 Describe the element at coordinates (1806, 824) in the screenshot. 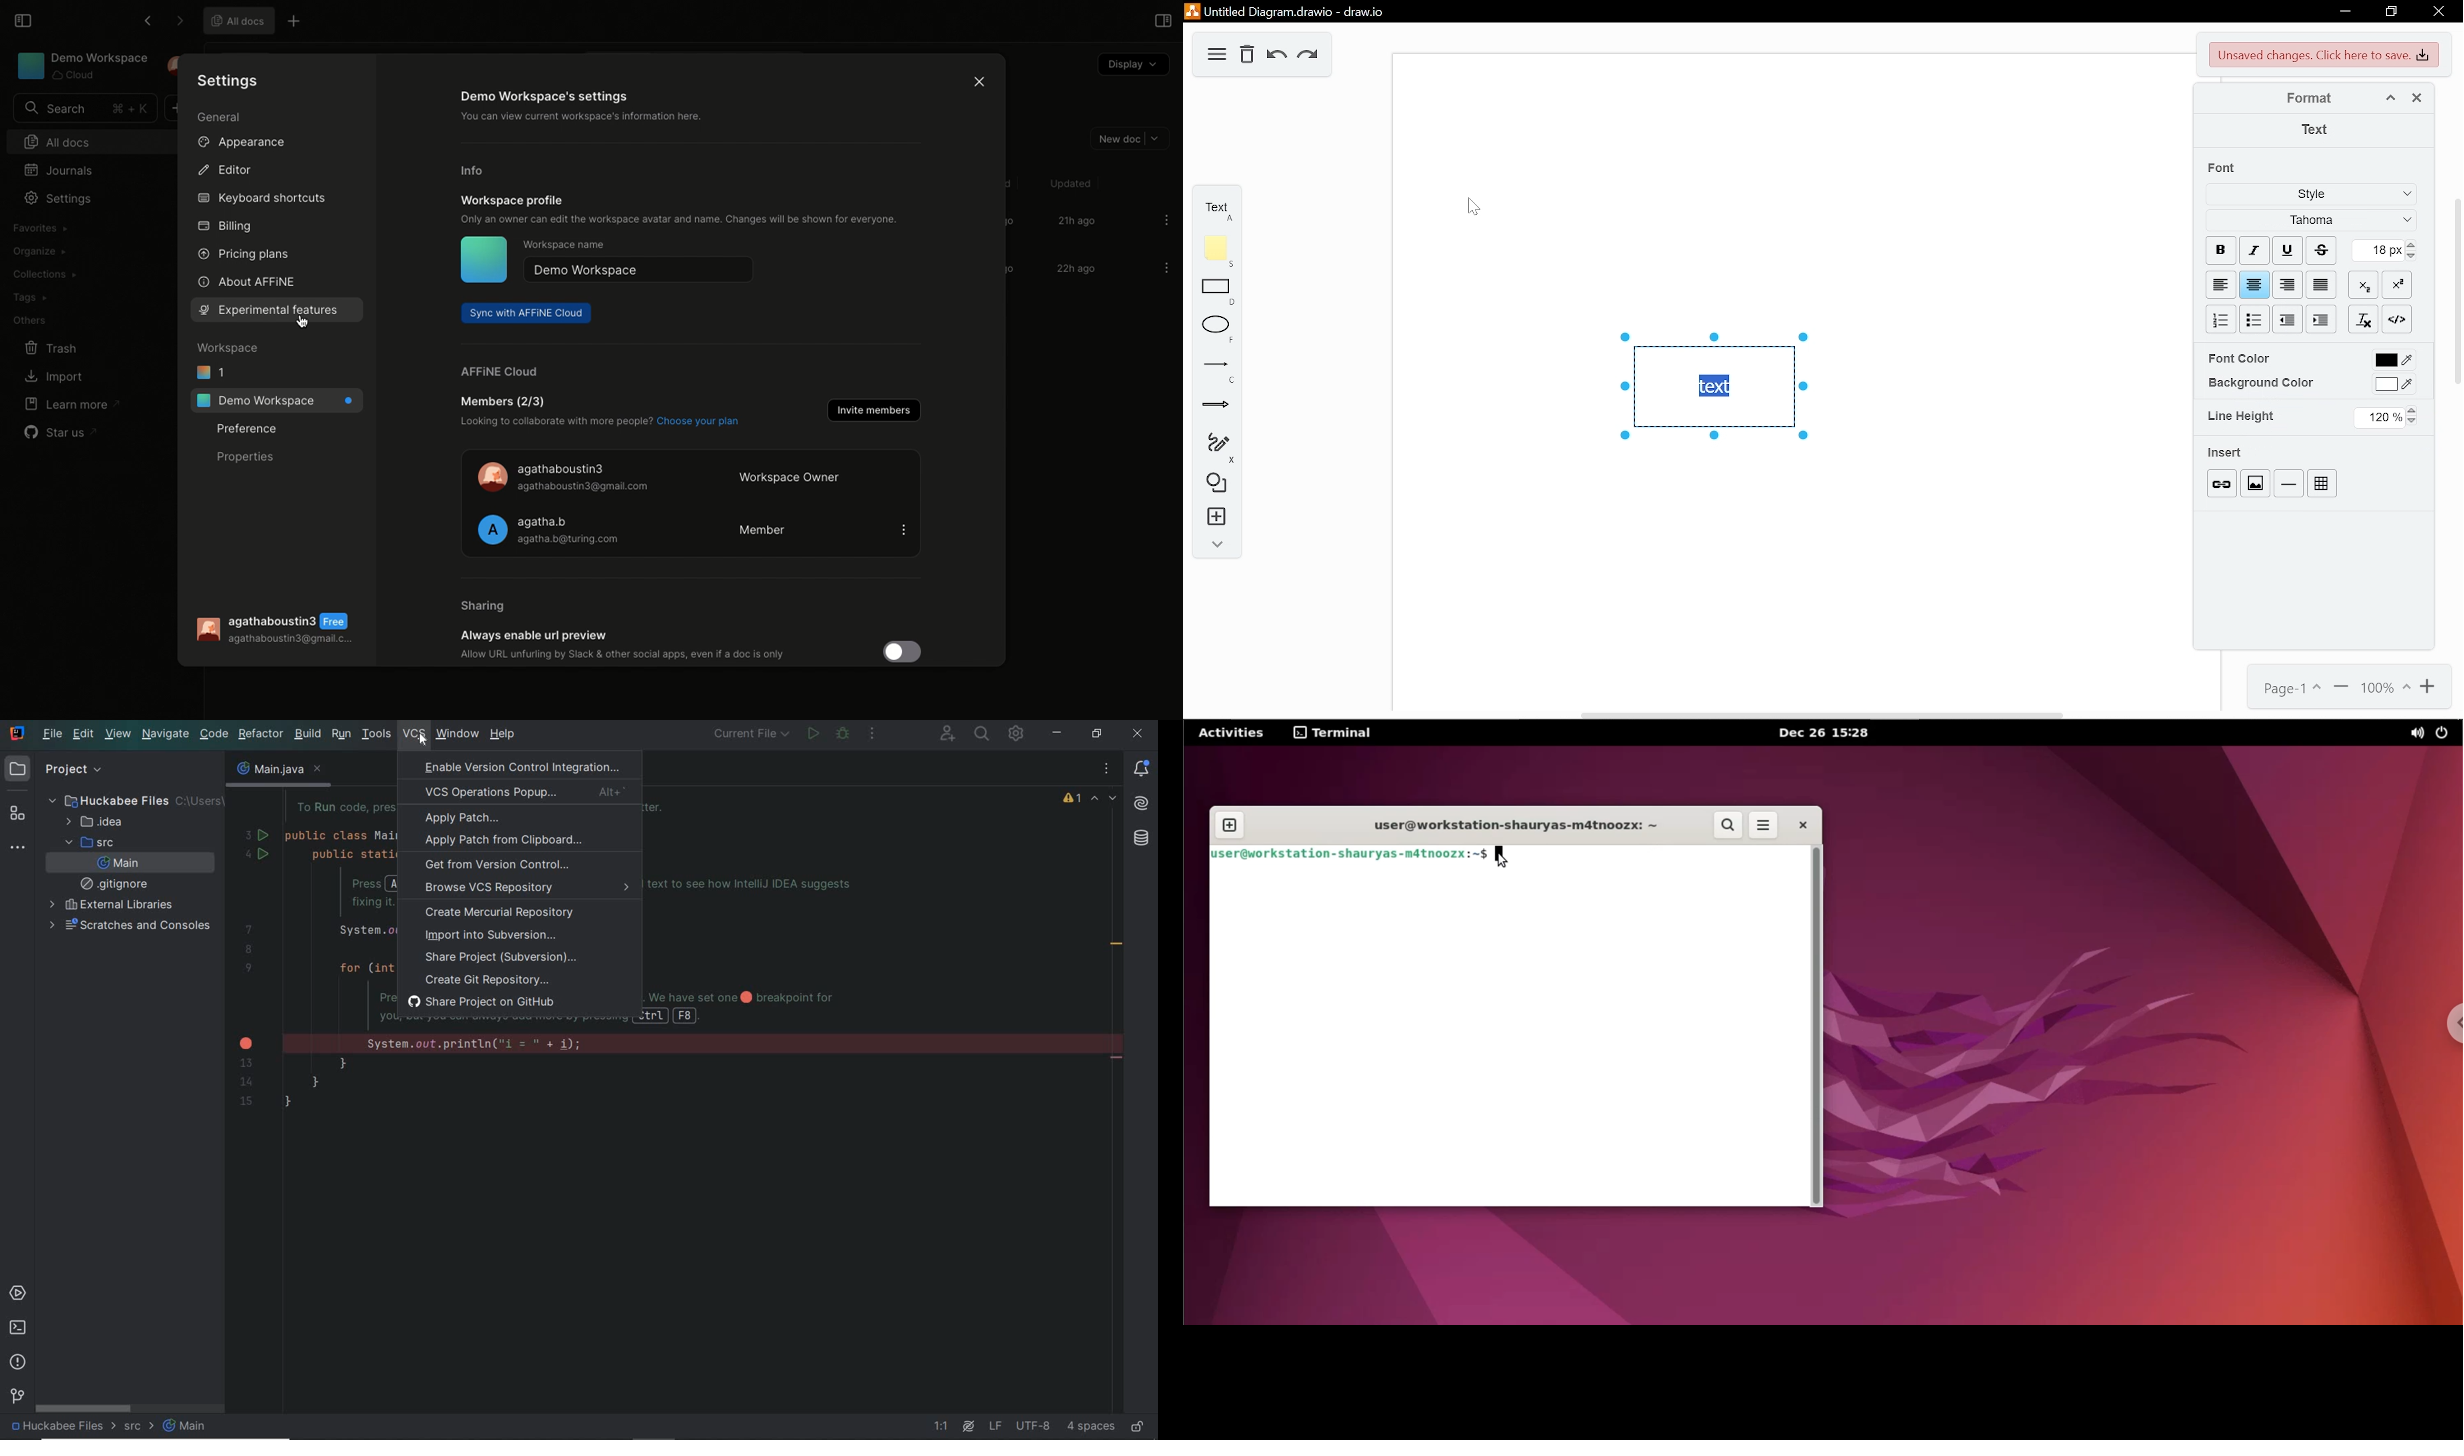

I see `close` at that location.